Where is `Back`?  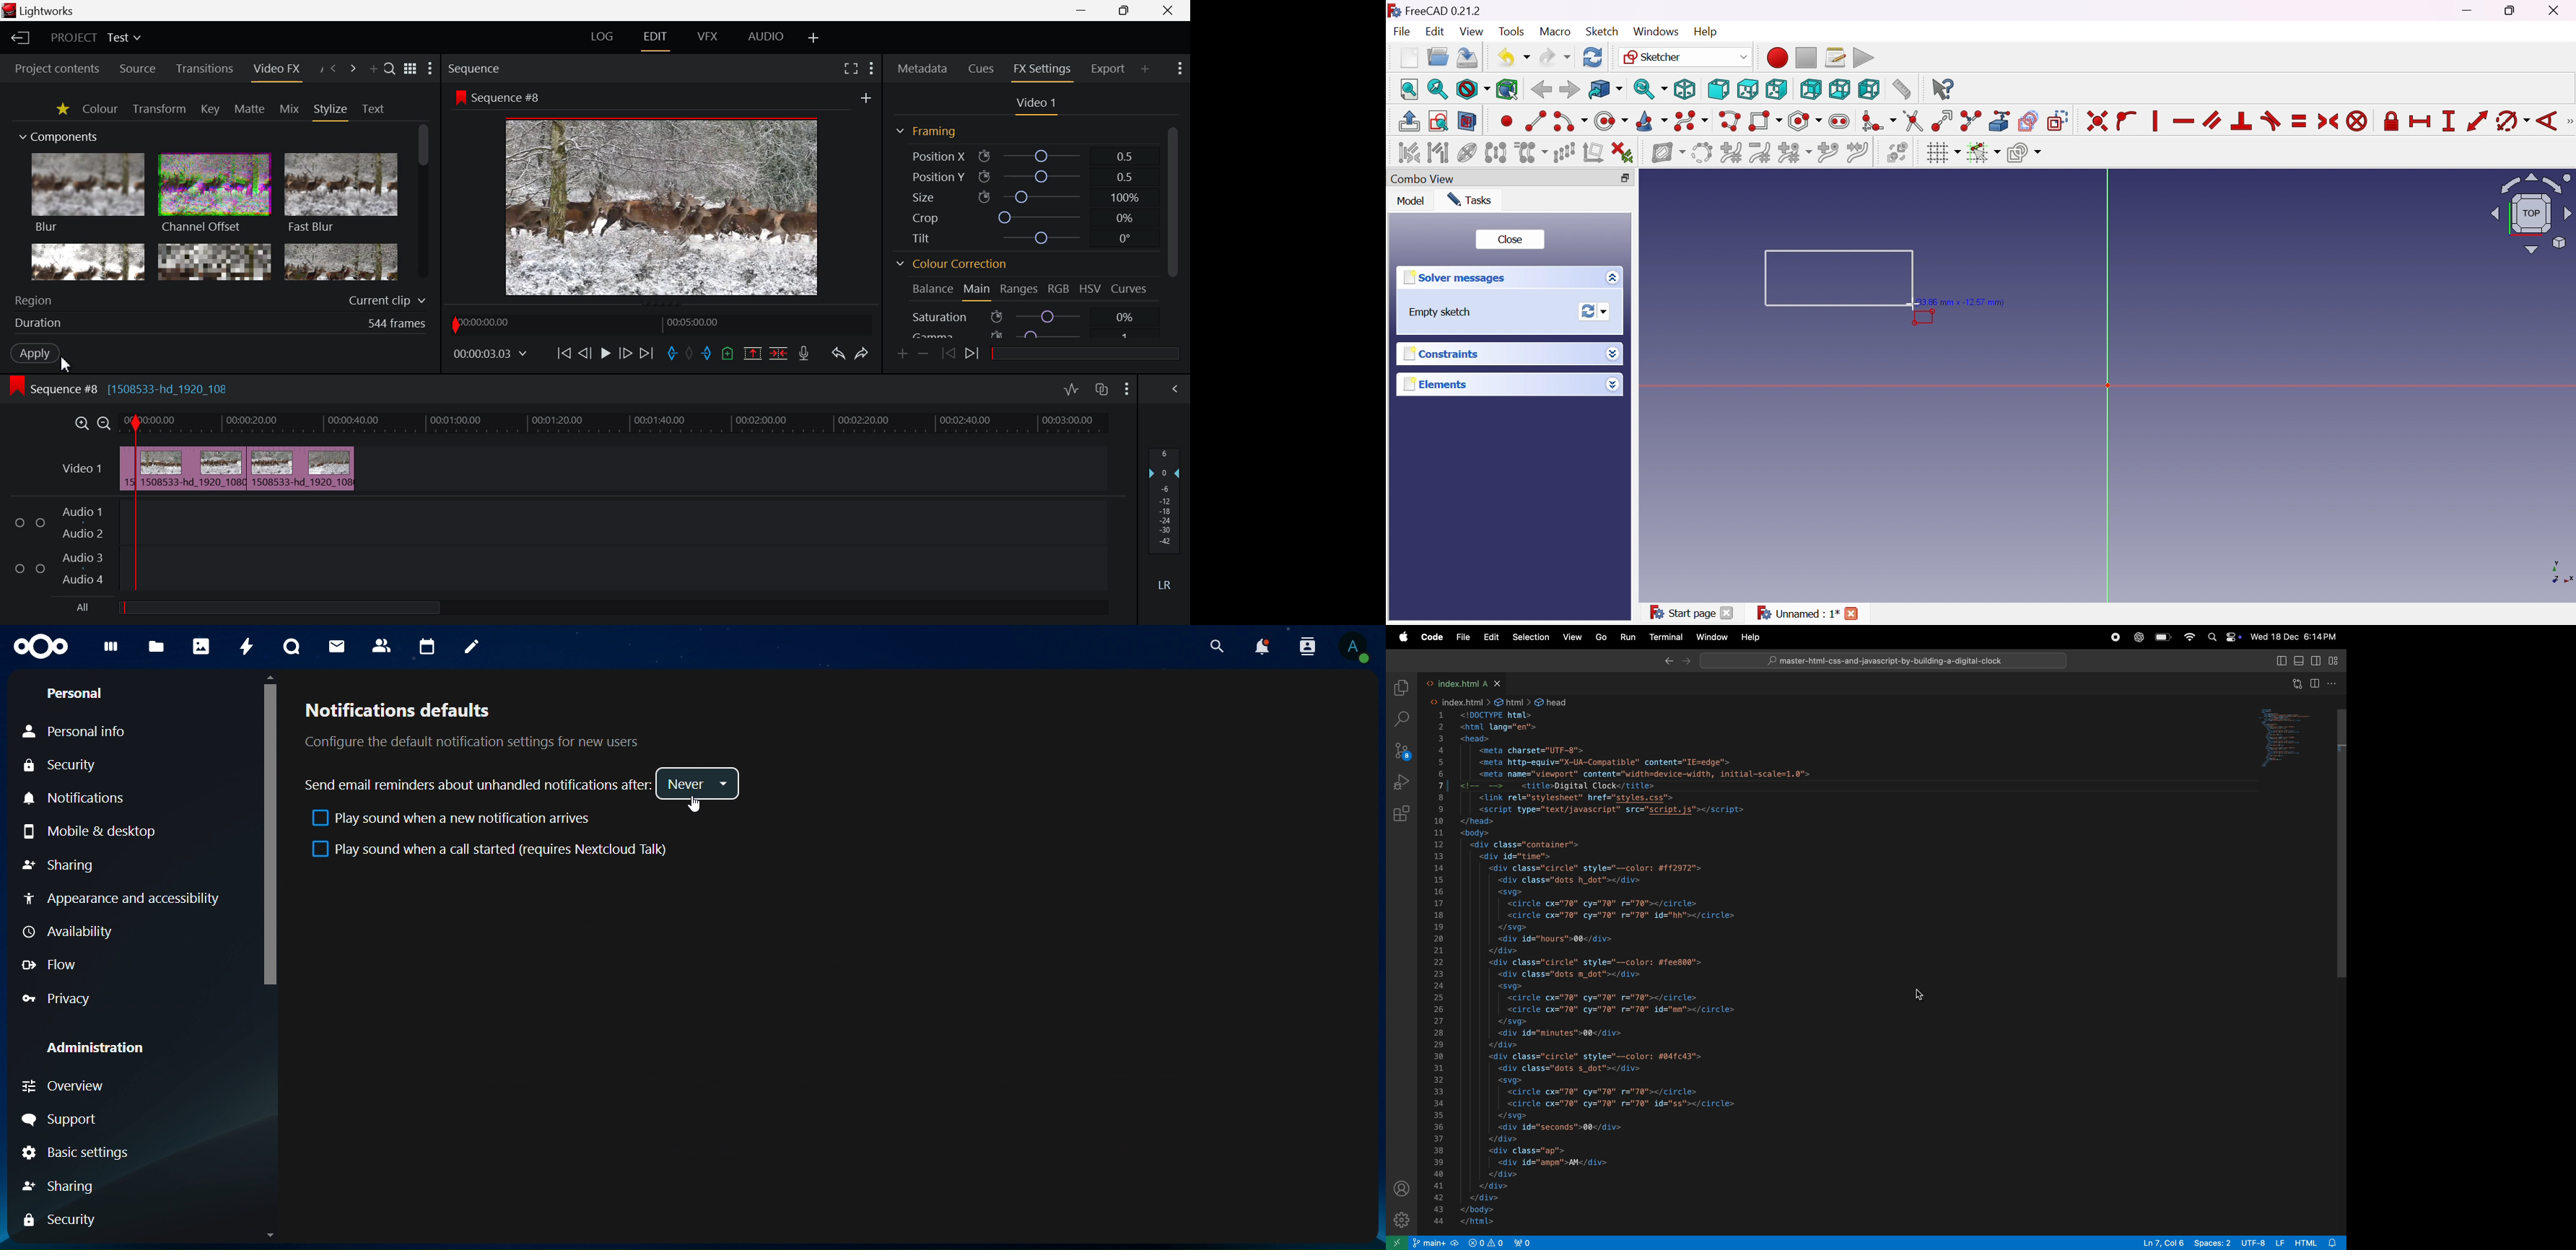 Back is located at coordinates (1541, 90).